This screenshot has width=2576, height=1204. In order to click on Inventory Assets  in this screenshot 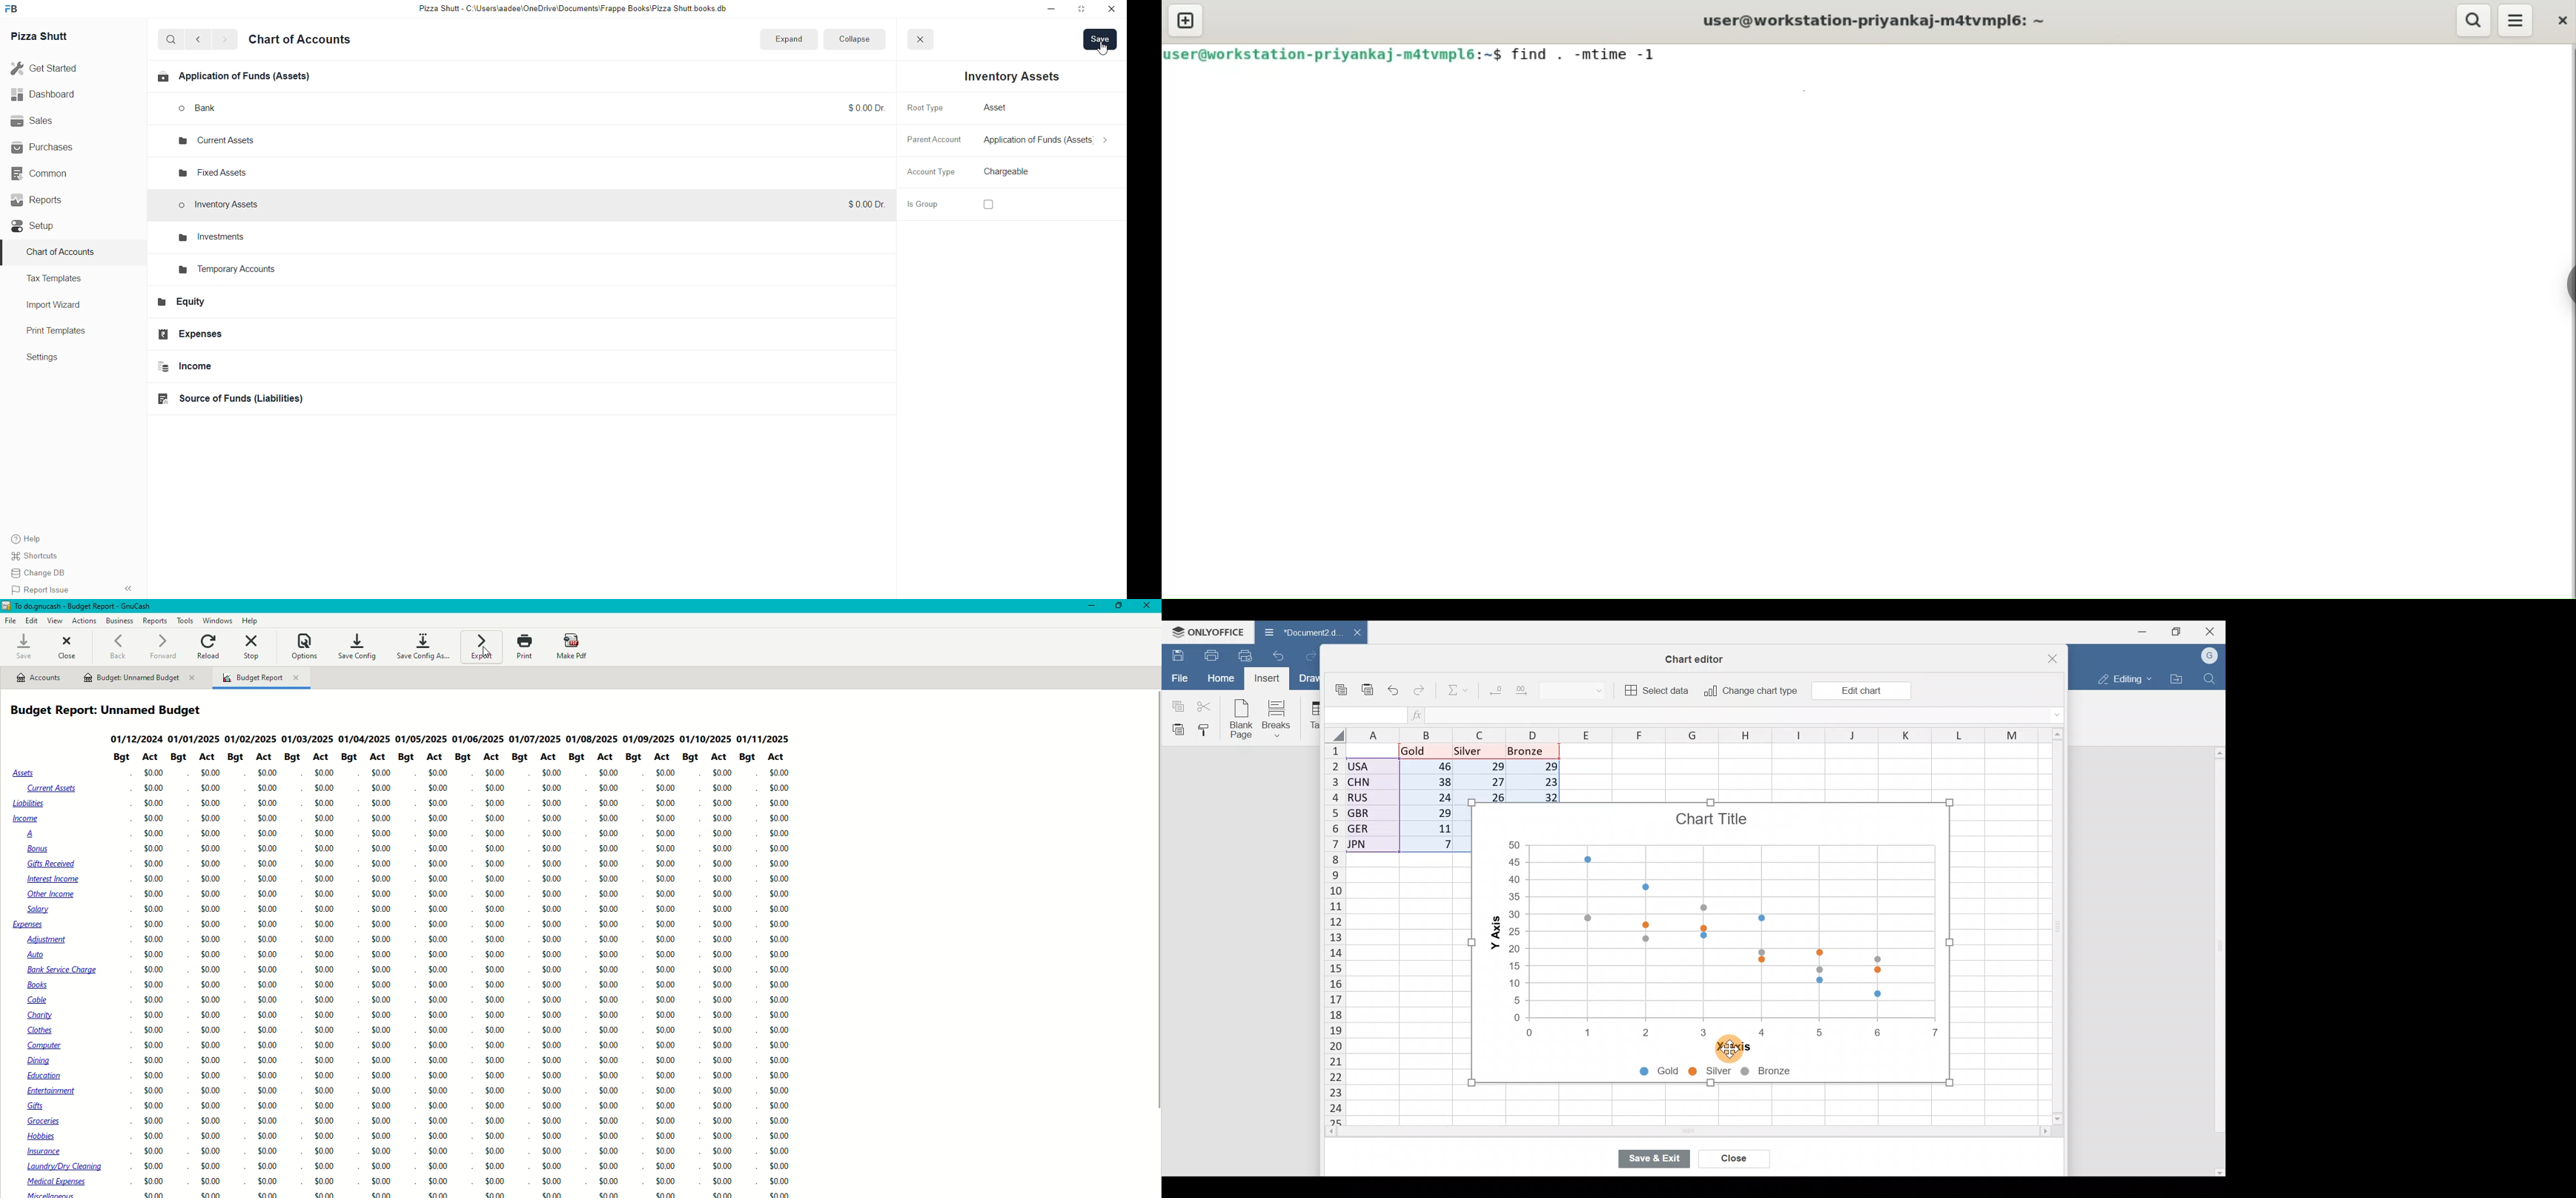, I will do `click(1005, 76)`.